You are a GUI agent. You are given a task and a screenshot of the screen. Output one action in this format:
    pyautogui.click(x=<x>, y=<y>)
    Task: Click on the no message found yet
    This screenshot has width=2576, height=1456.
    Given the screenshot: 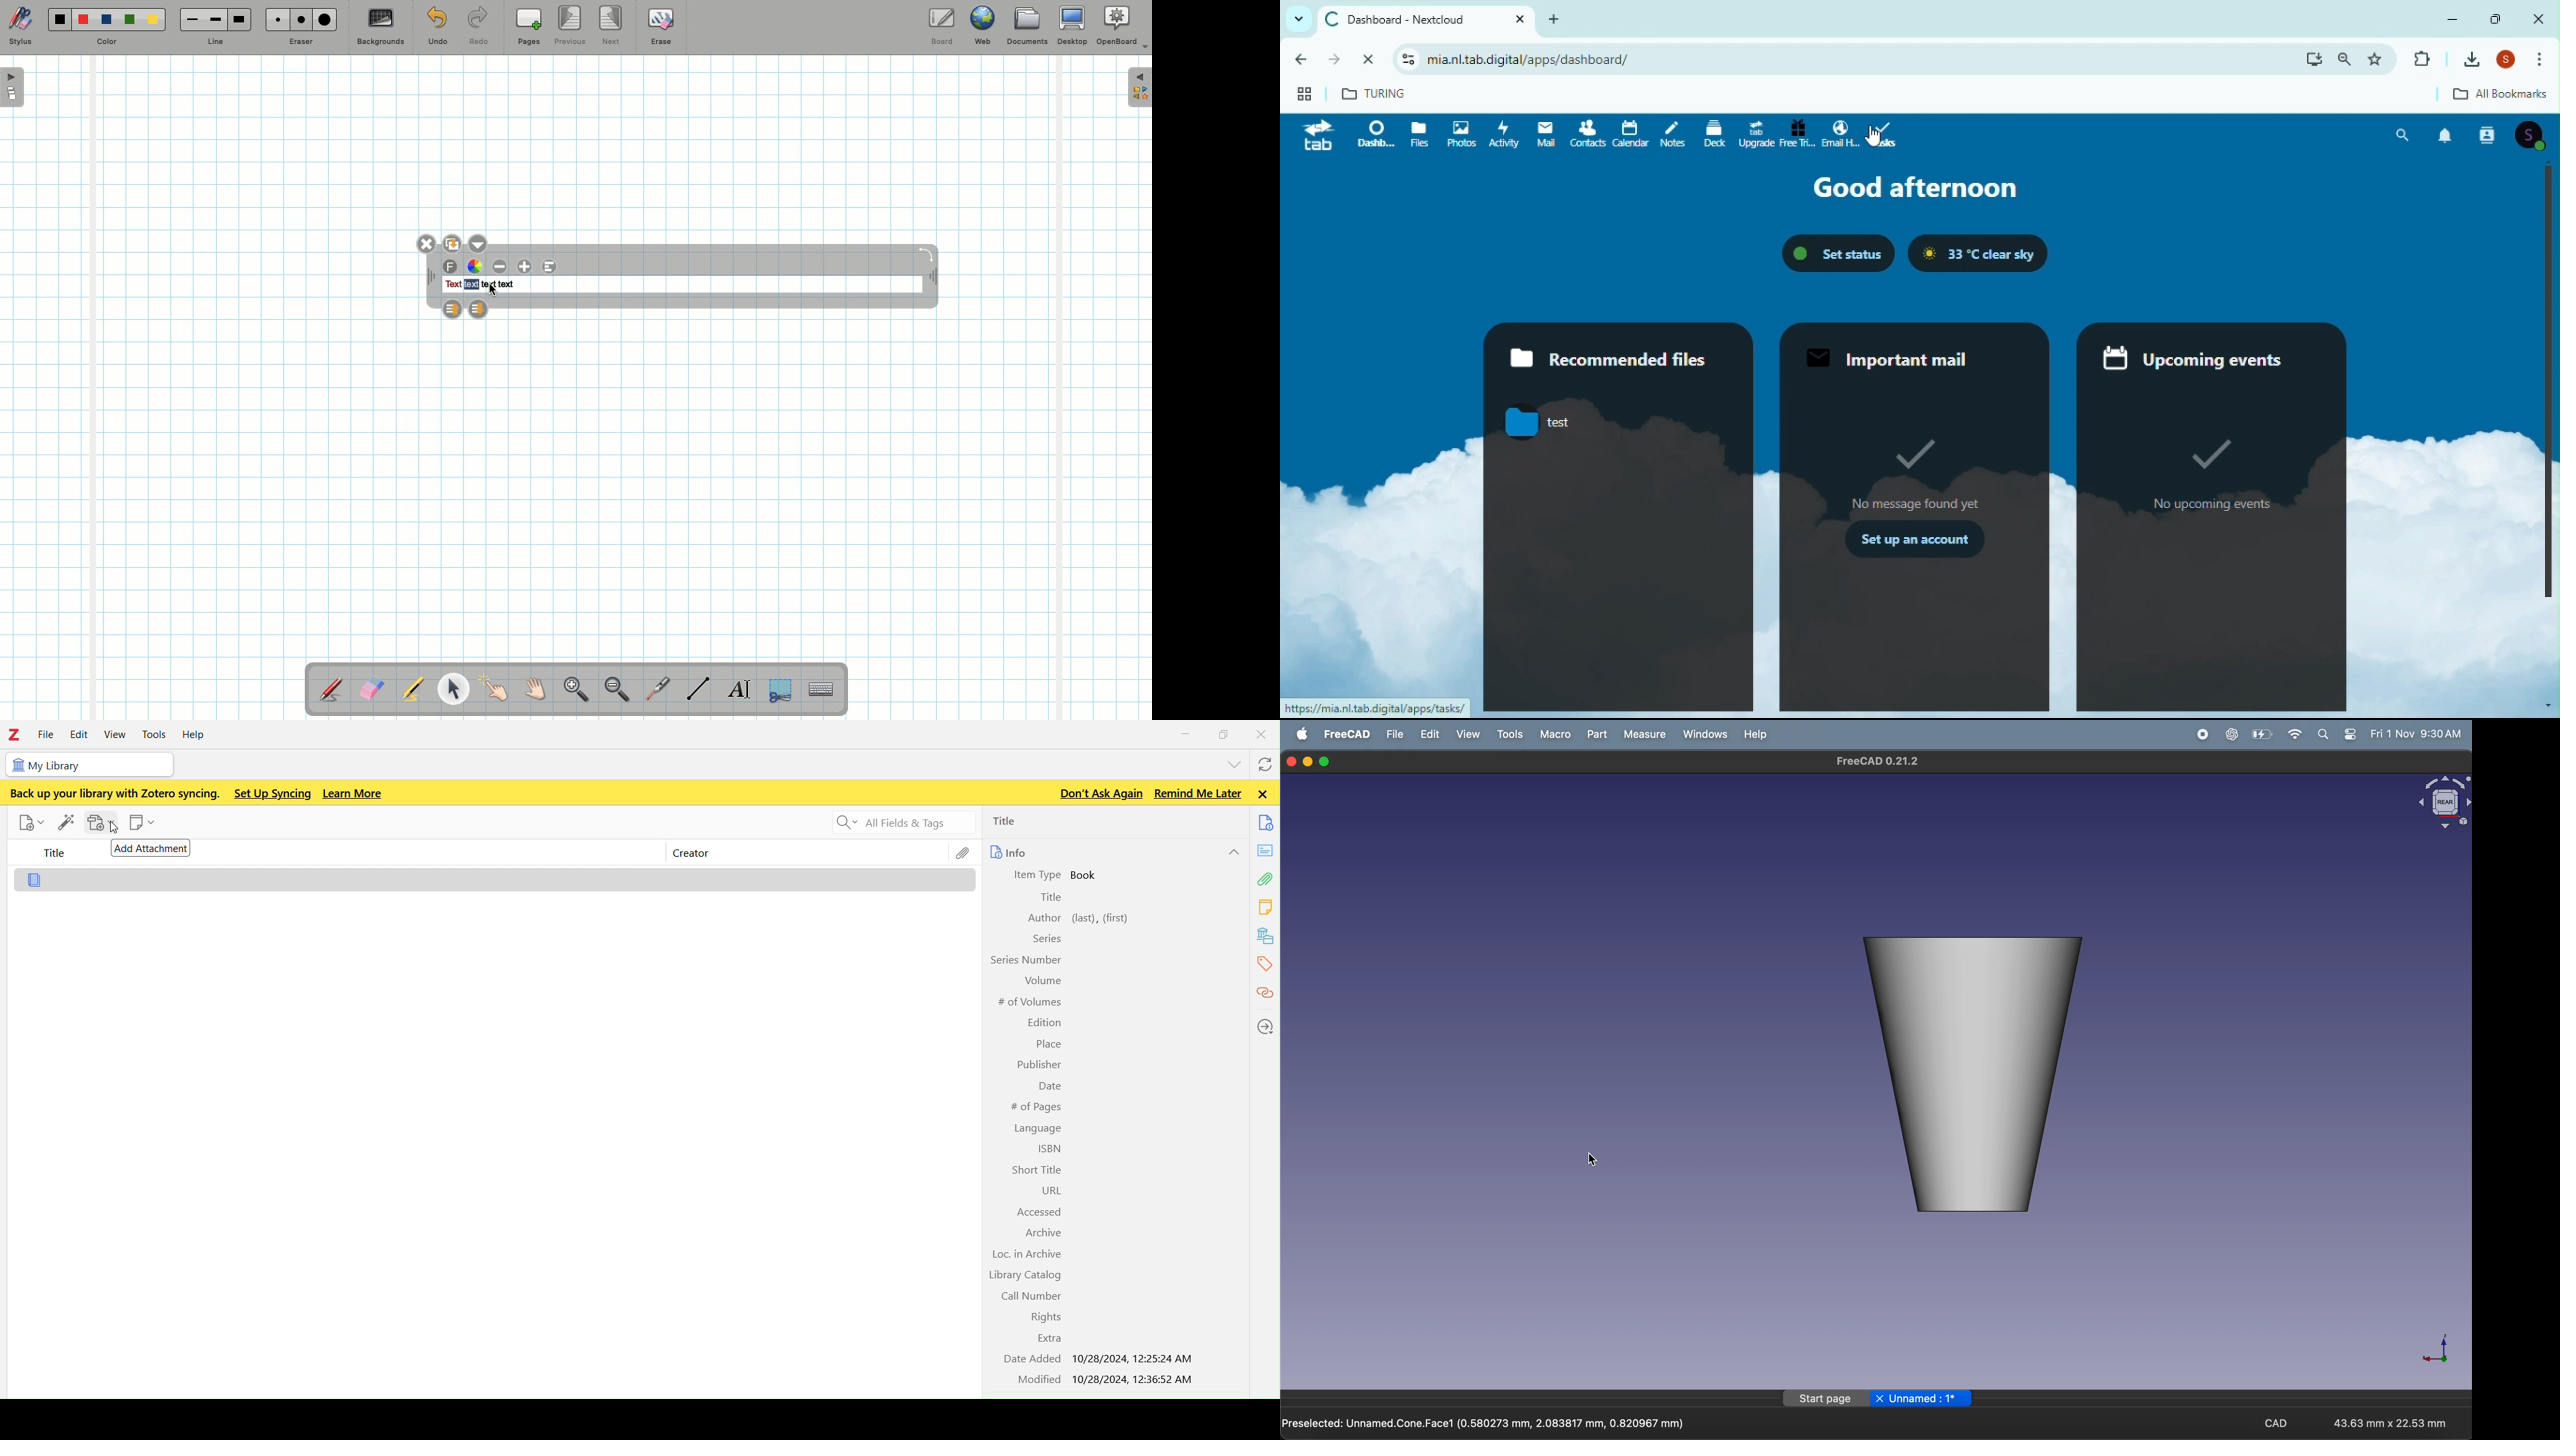 What is the action you would take?
    pyautogui.click(x=1911, y=502)
    